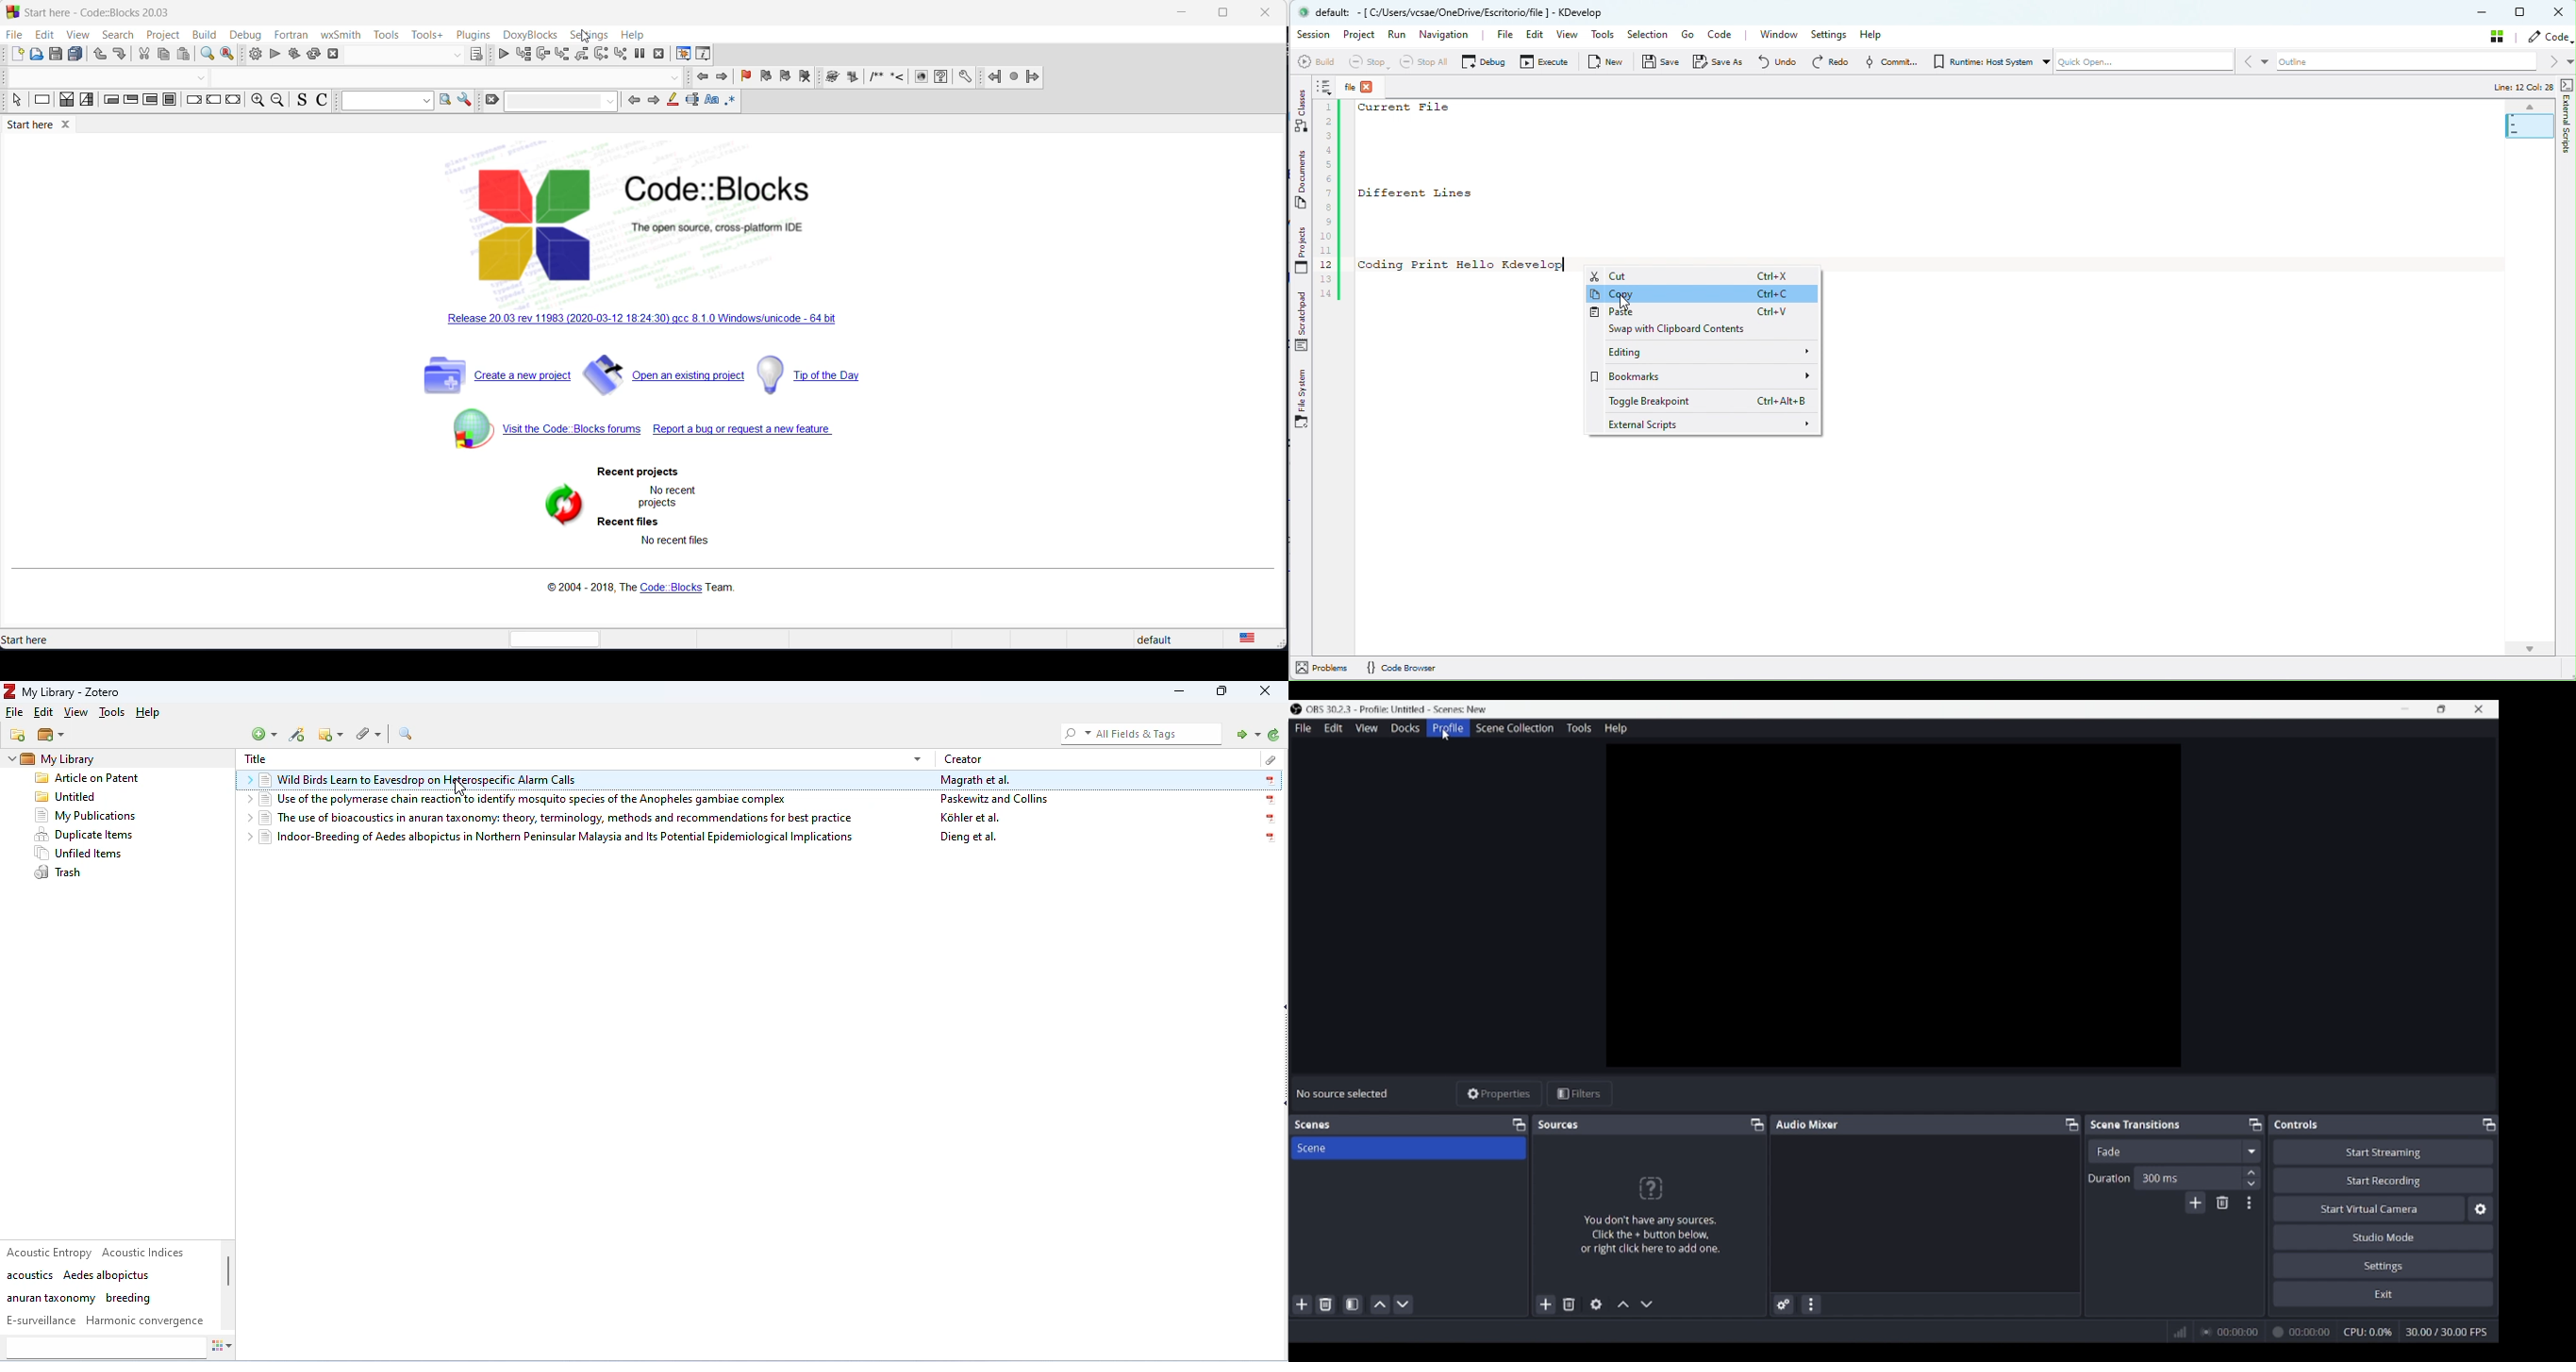 Image resolution: width=2576 pixels, height=1372 pixels. What do you see at coordinates (111, 713) in the screenshot?
I see `tools` at bounding box center [111, 713].